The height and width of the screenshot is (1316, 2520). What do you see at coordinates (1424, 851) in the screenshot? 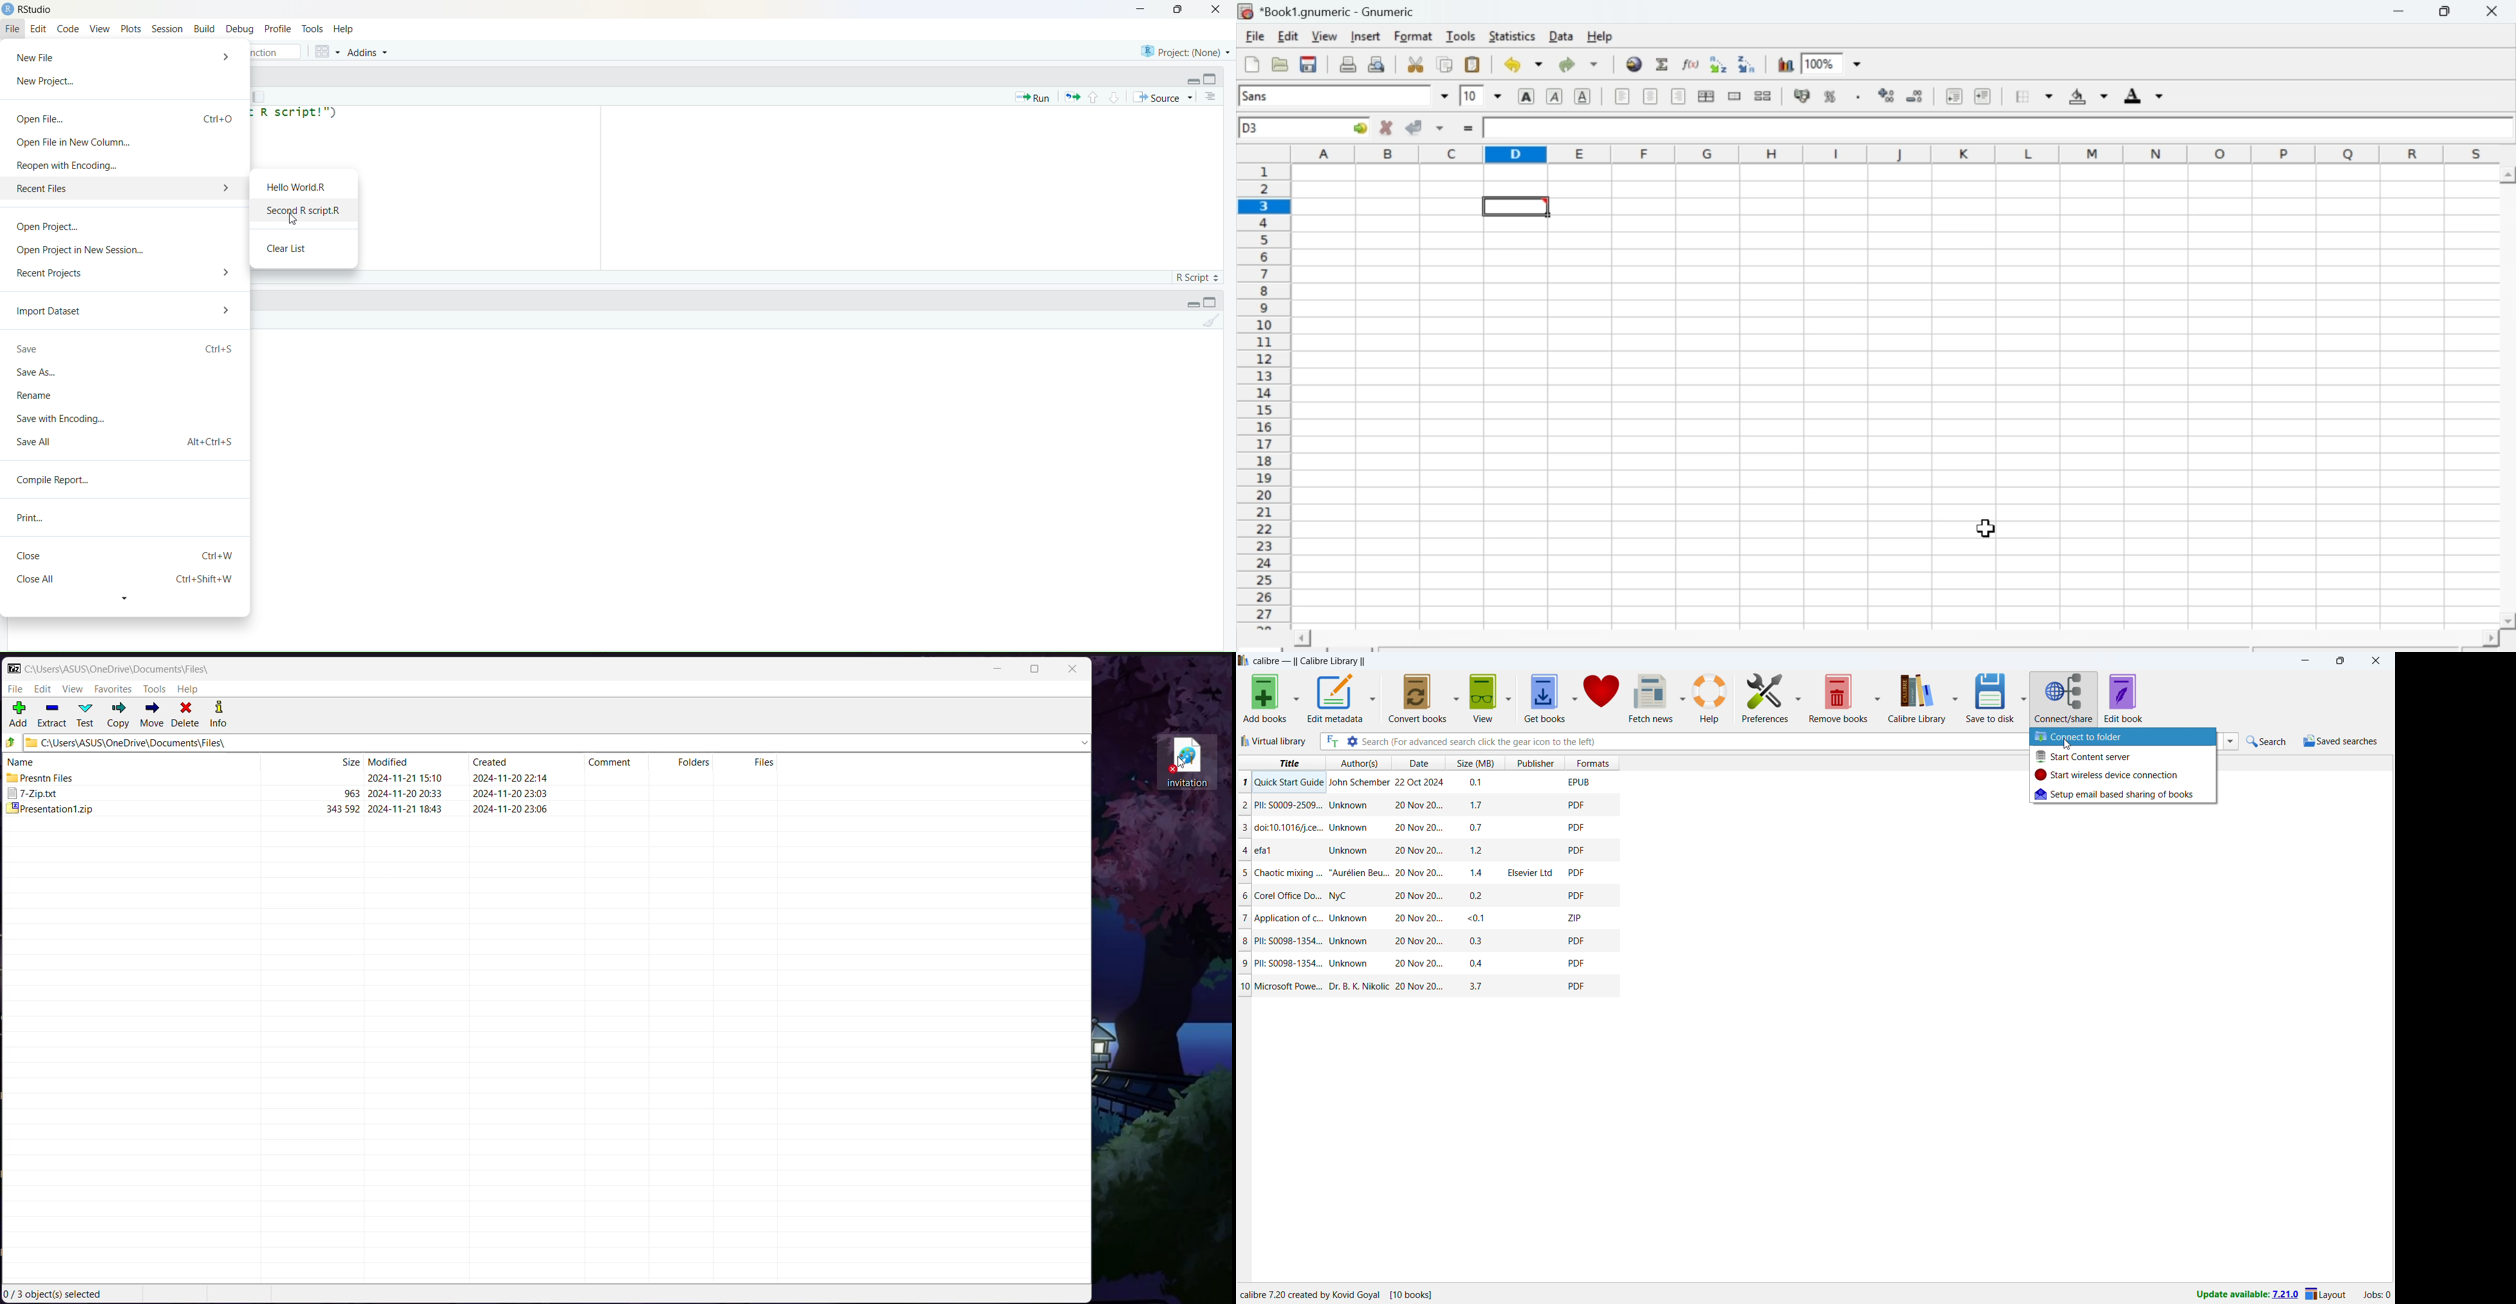
I see `one book entry` at bounding box center [1424, 851].